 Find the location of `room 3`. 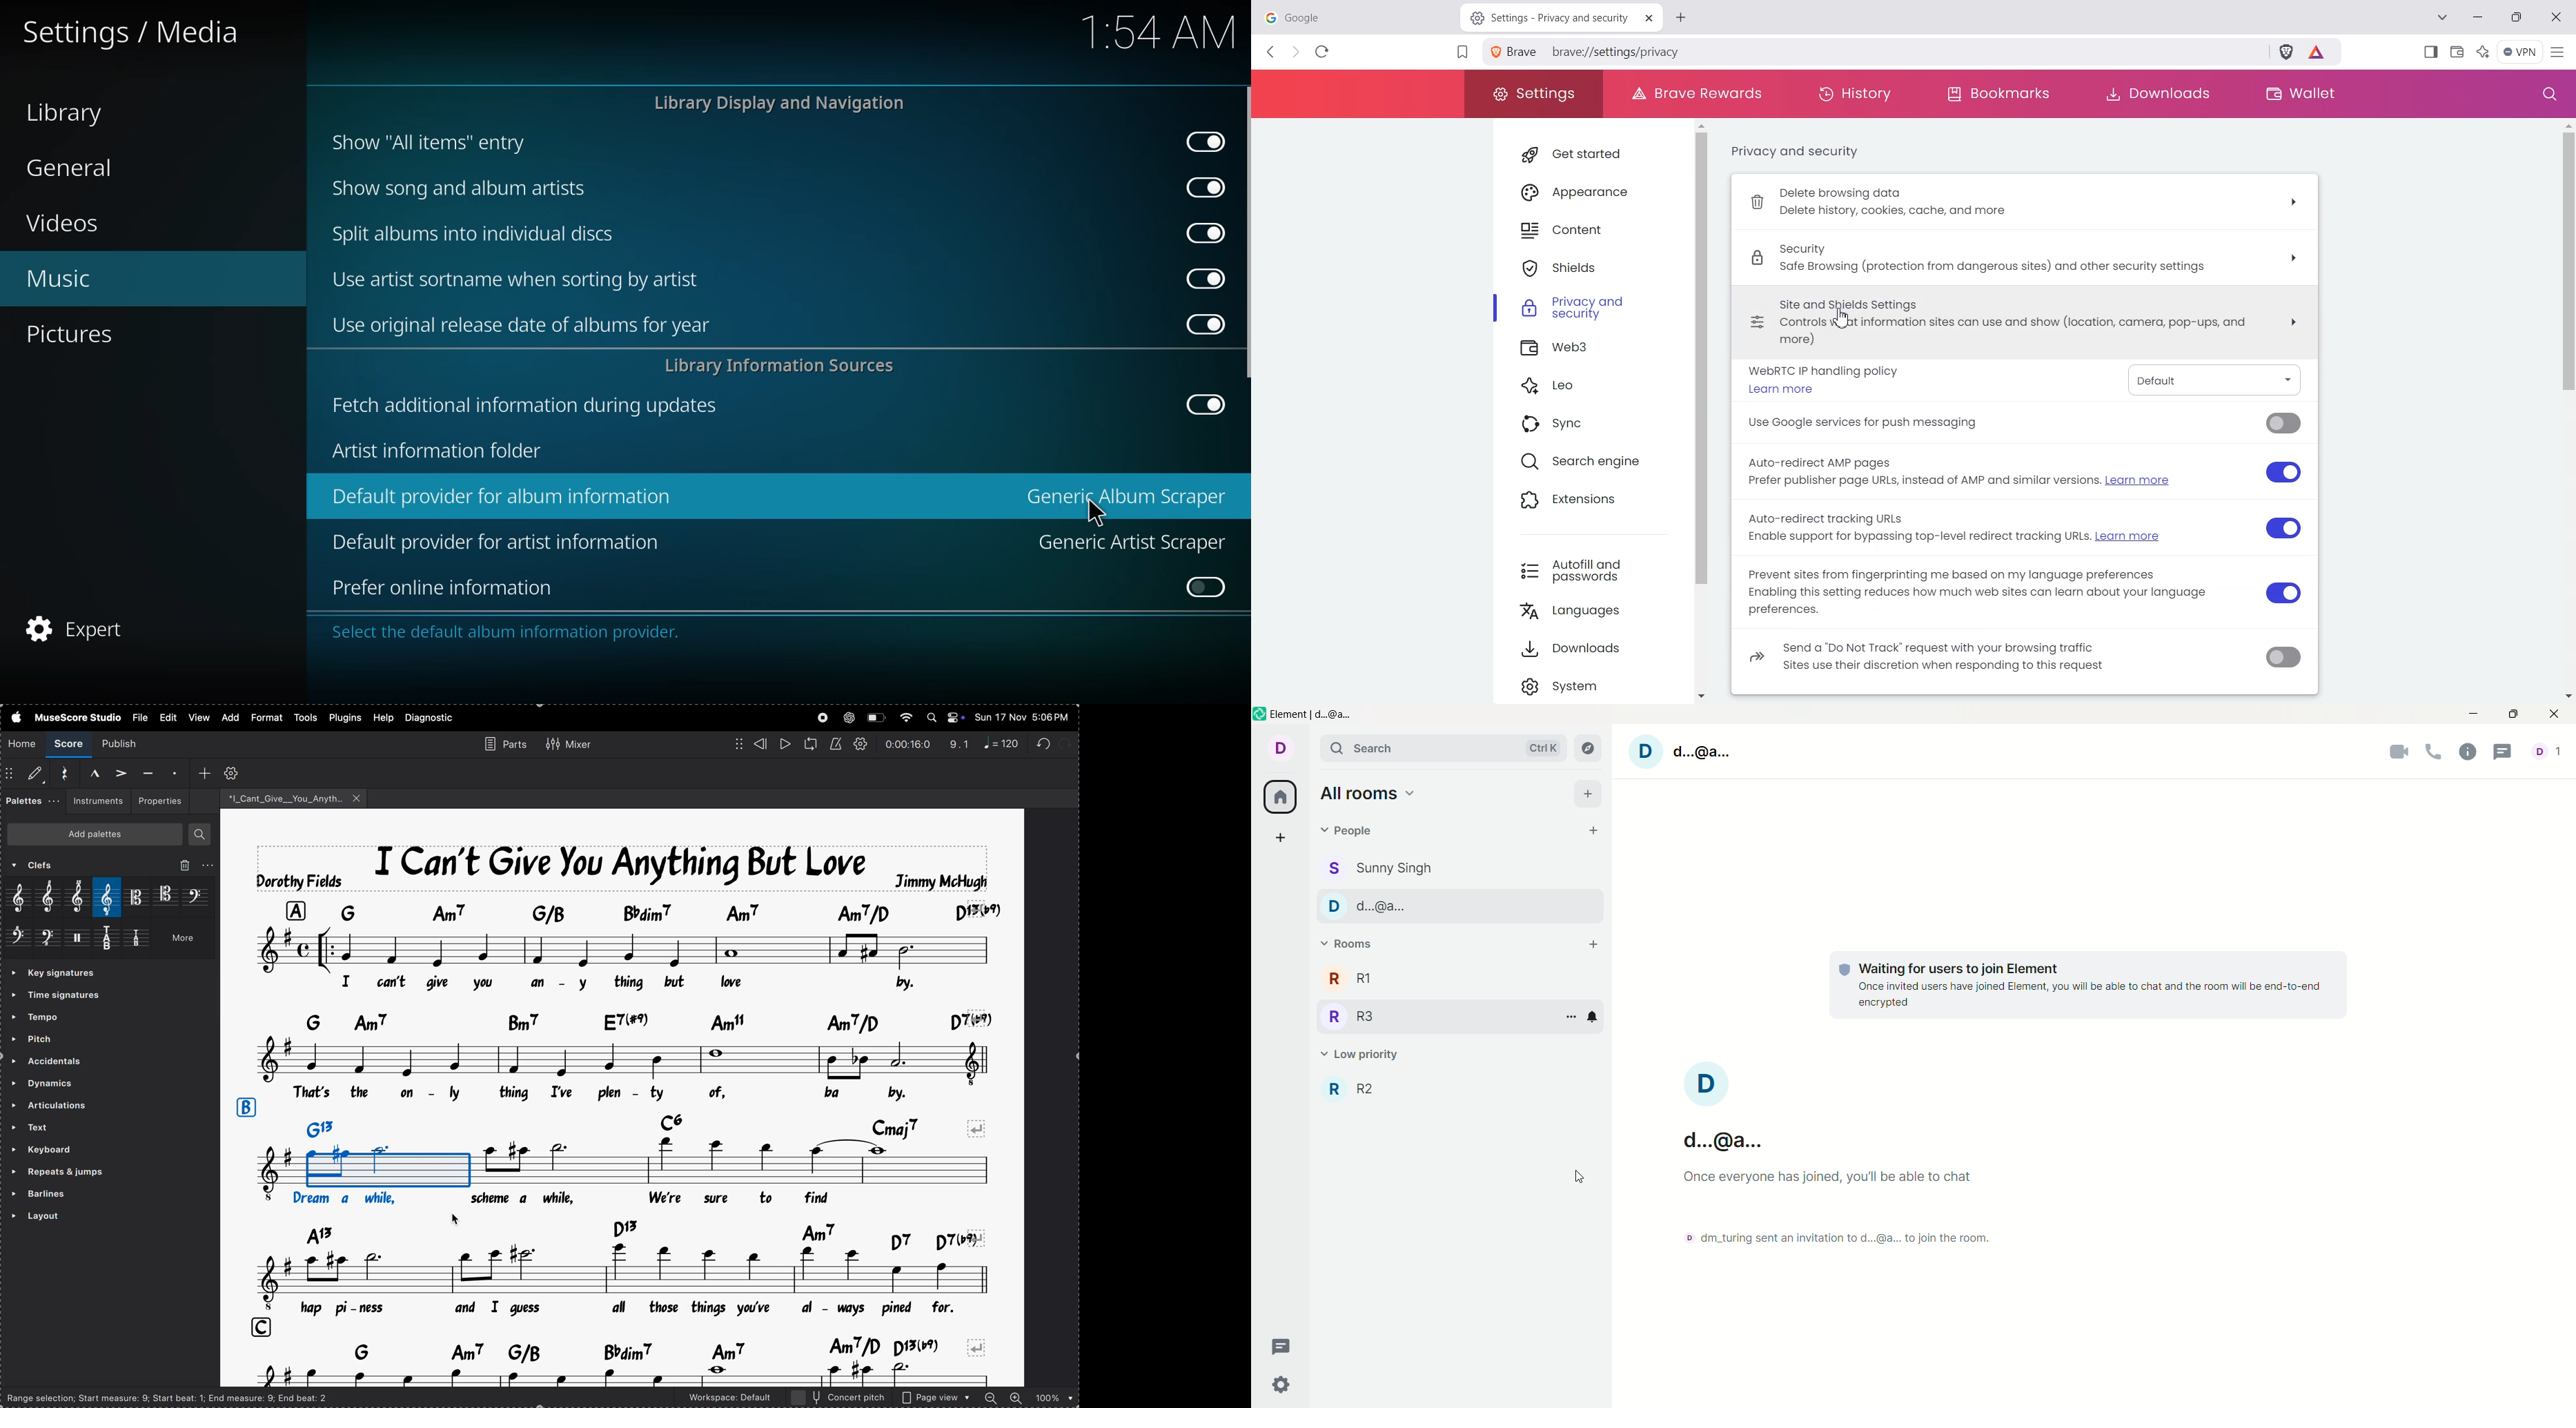

room 3 is located at coordinates (1350, 1018).